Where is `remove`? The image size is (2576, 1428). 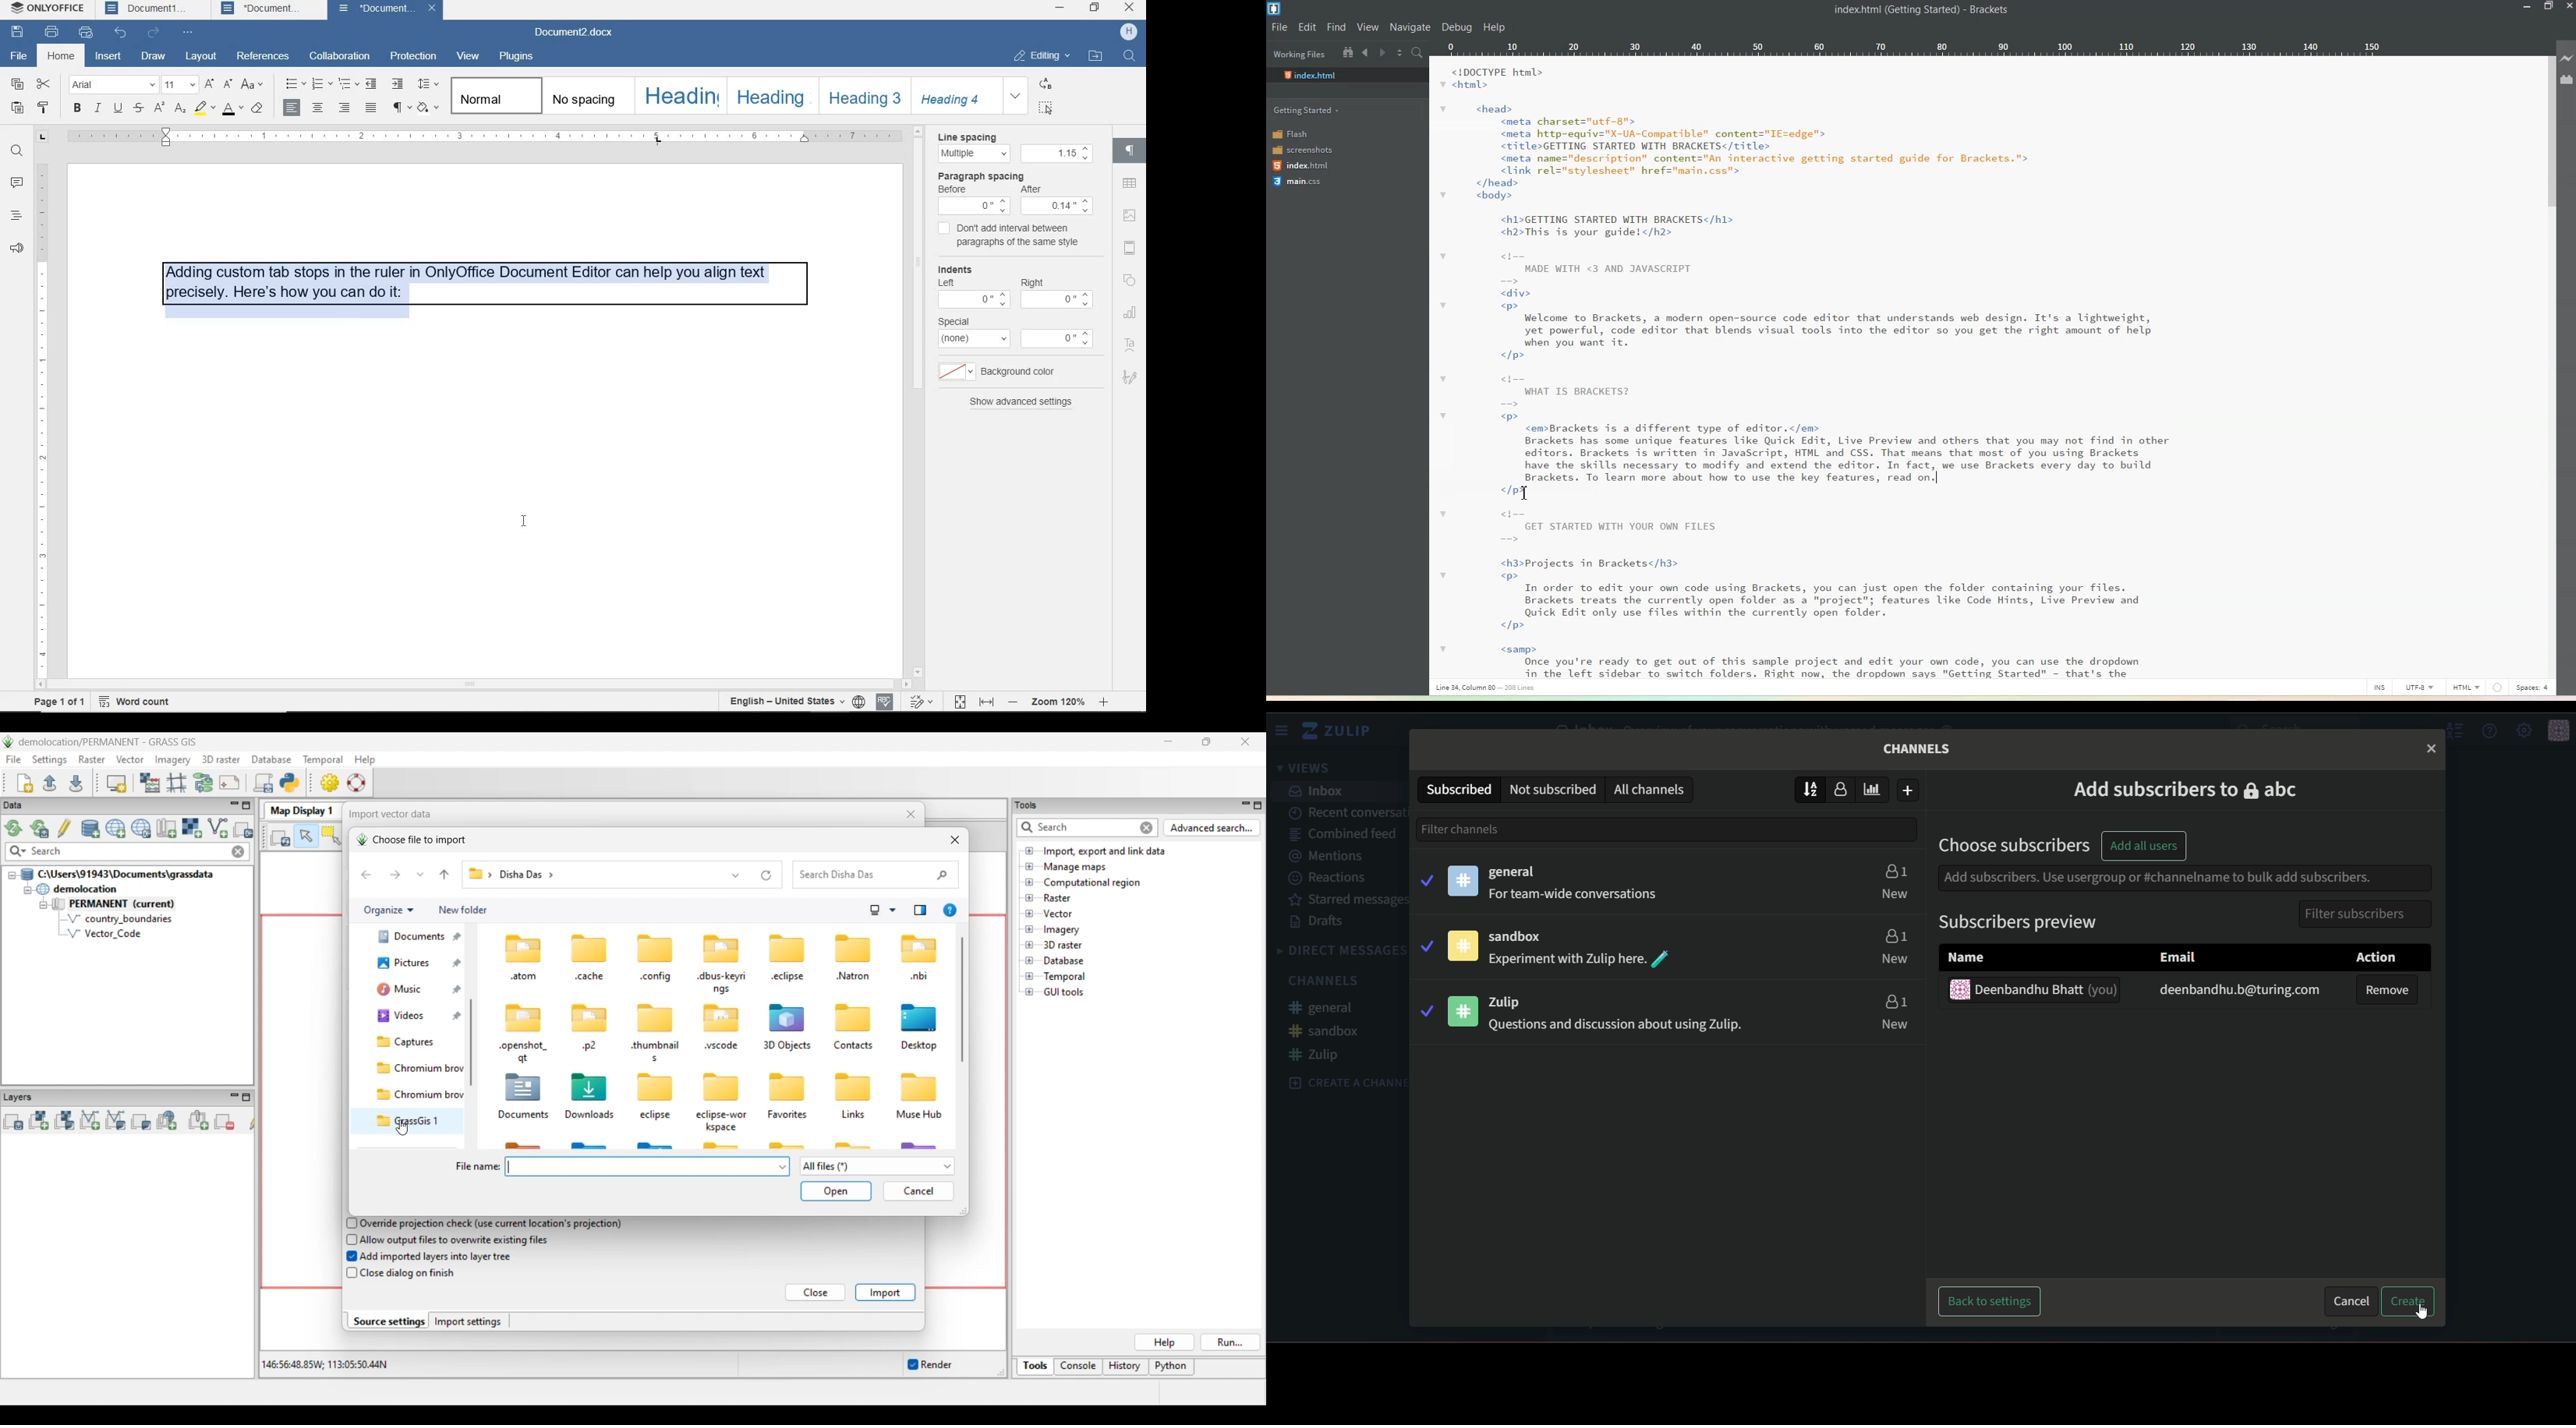
remove is located at coordinates (2389, 990).